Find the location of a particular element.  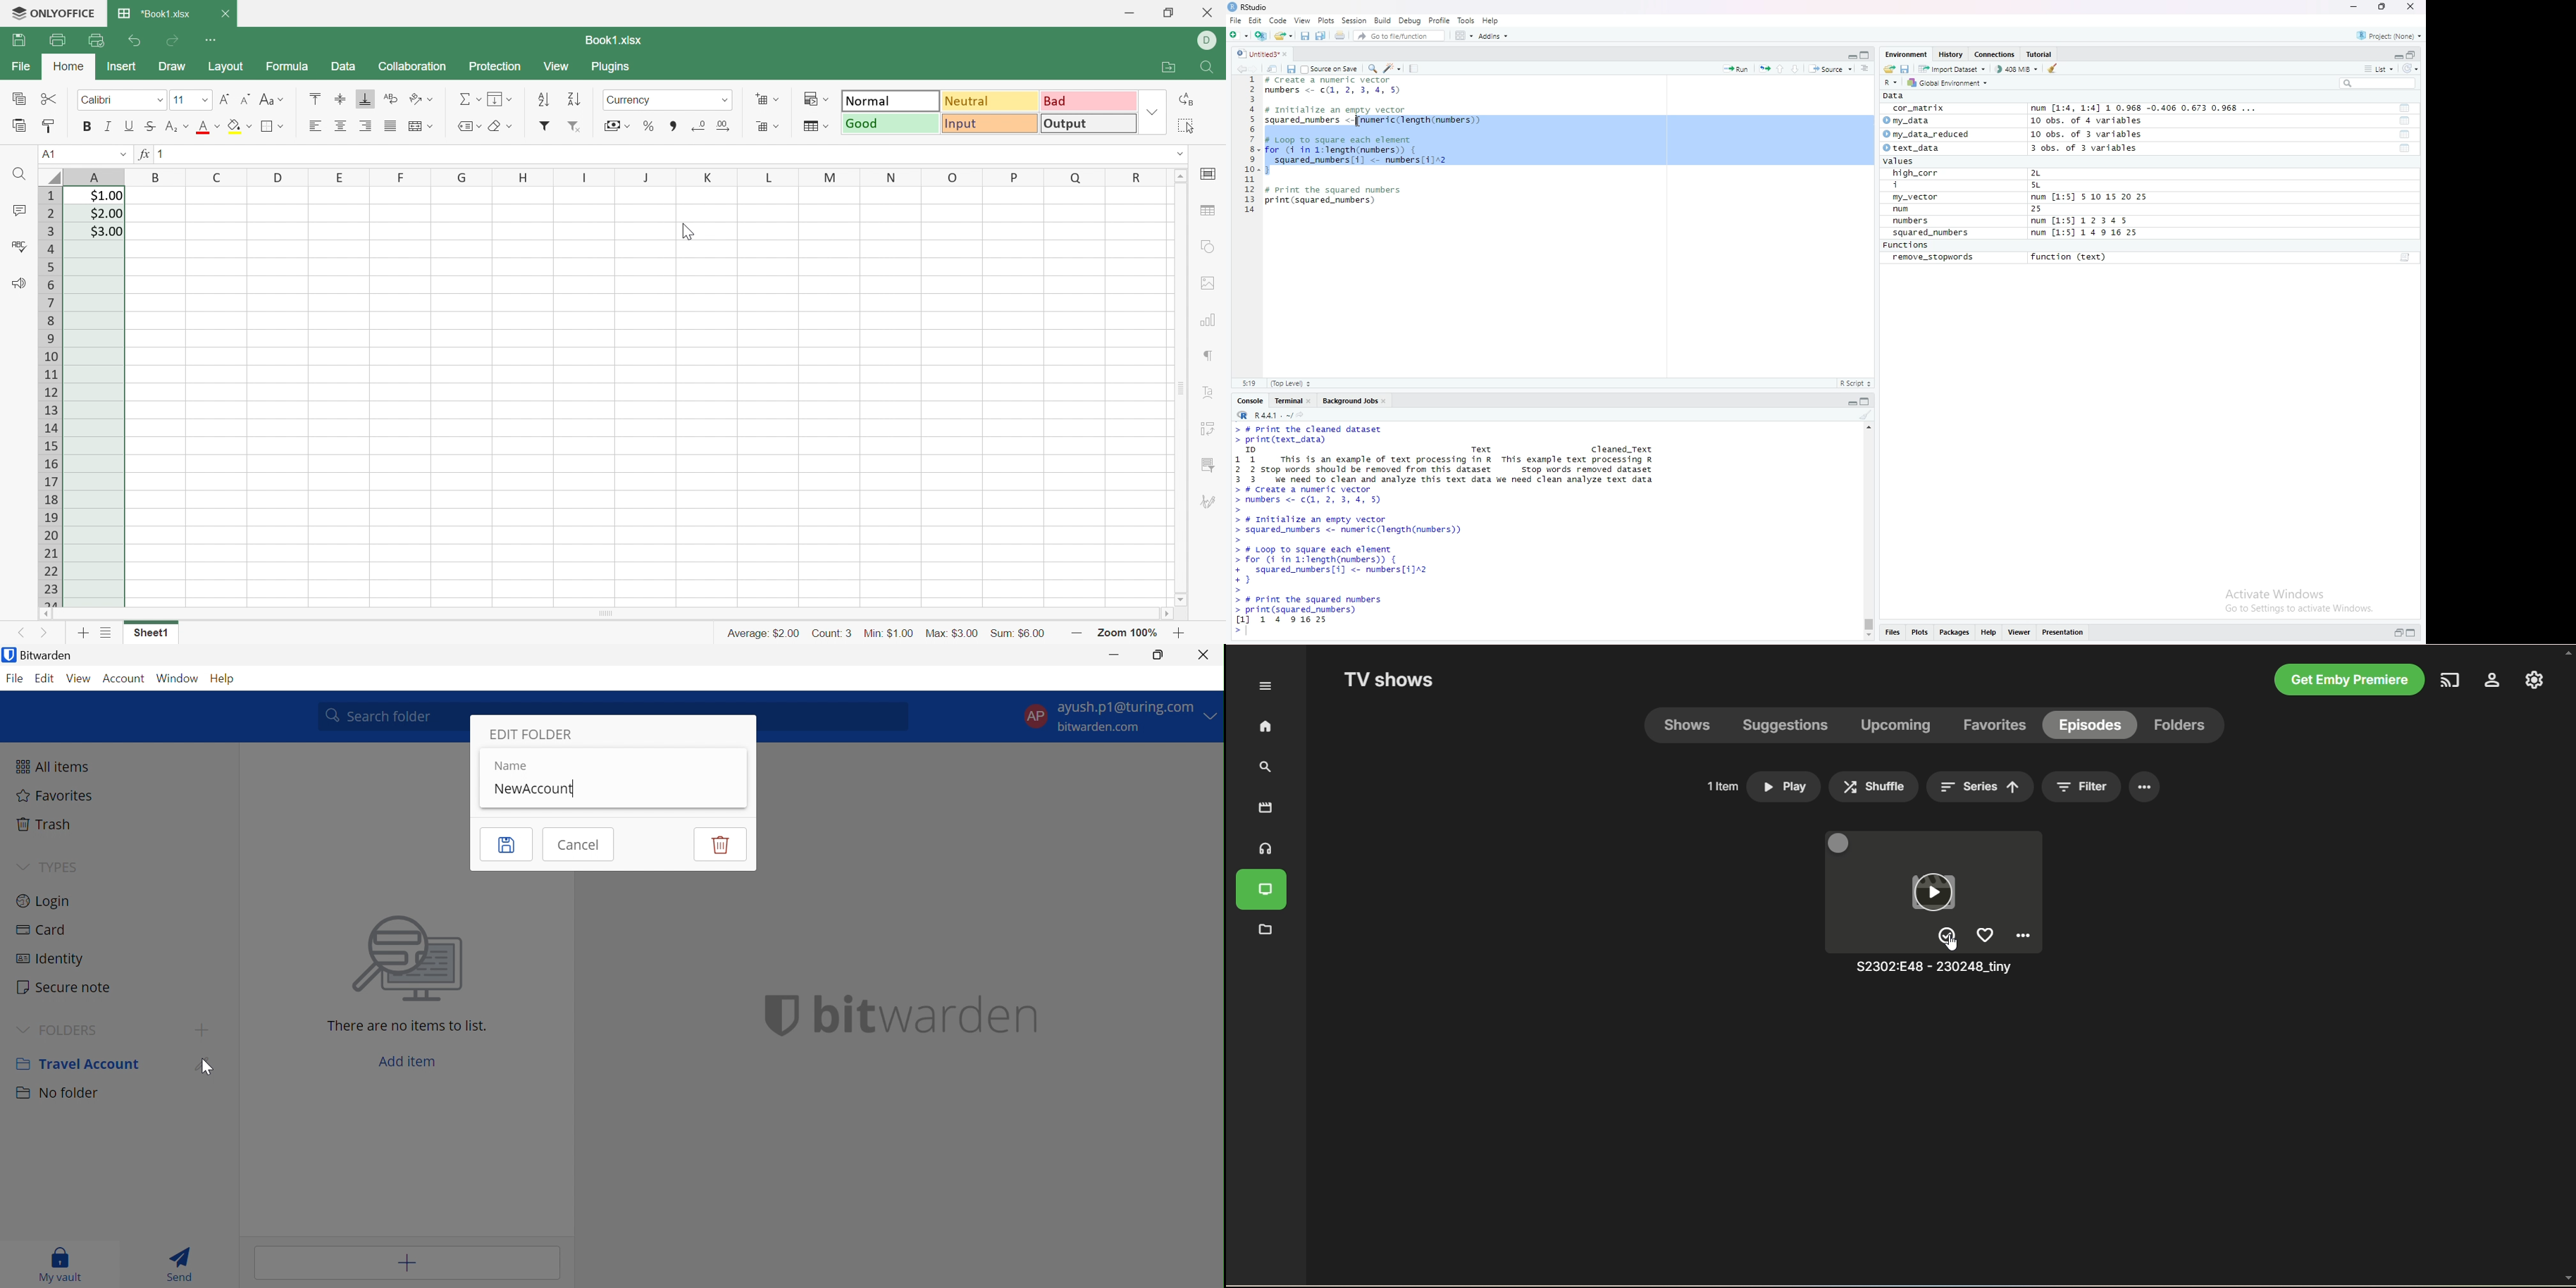

Console is located at coordinates (1250, 400).